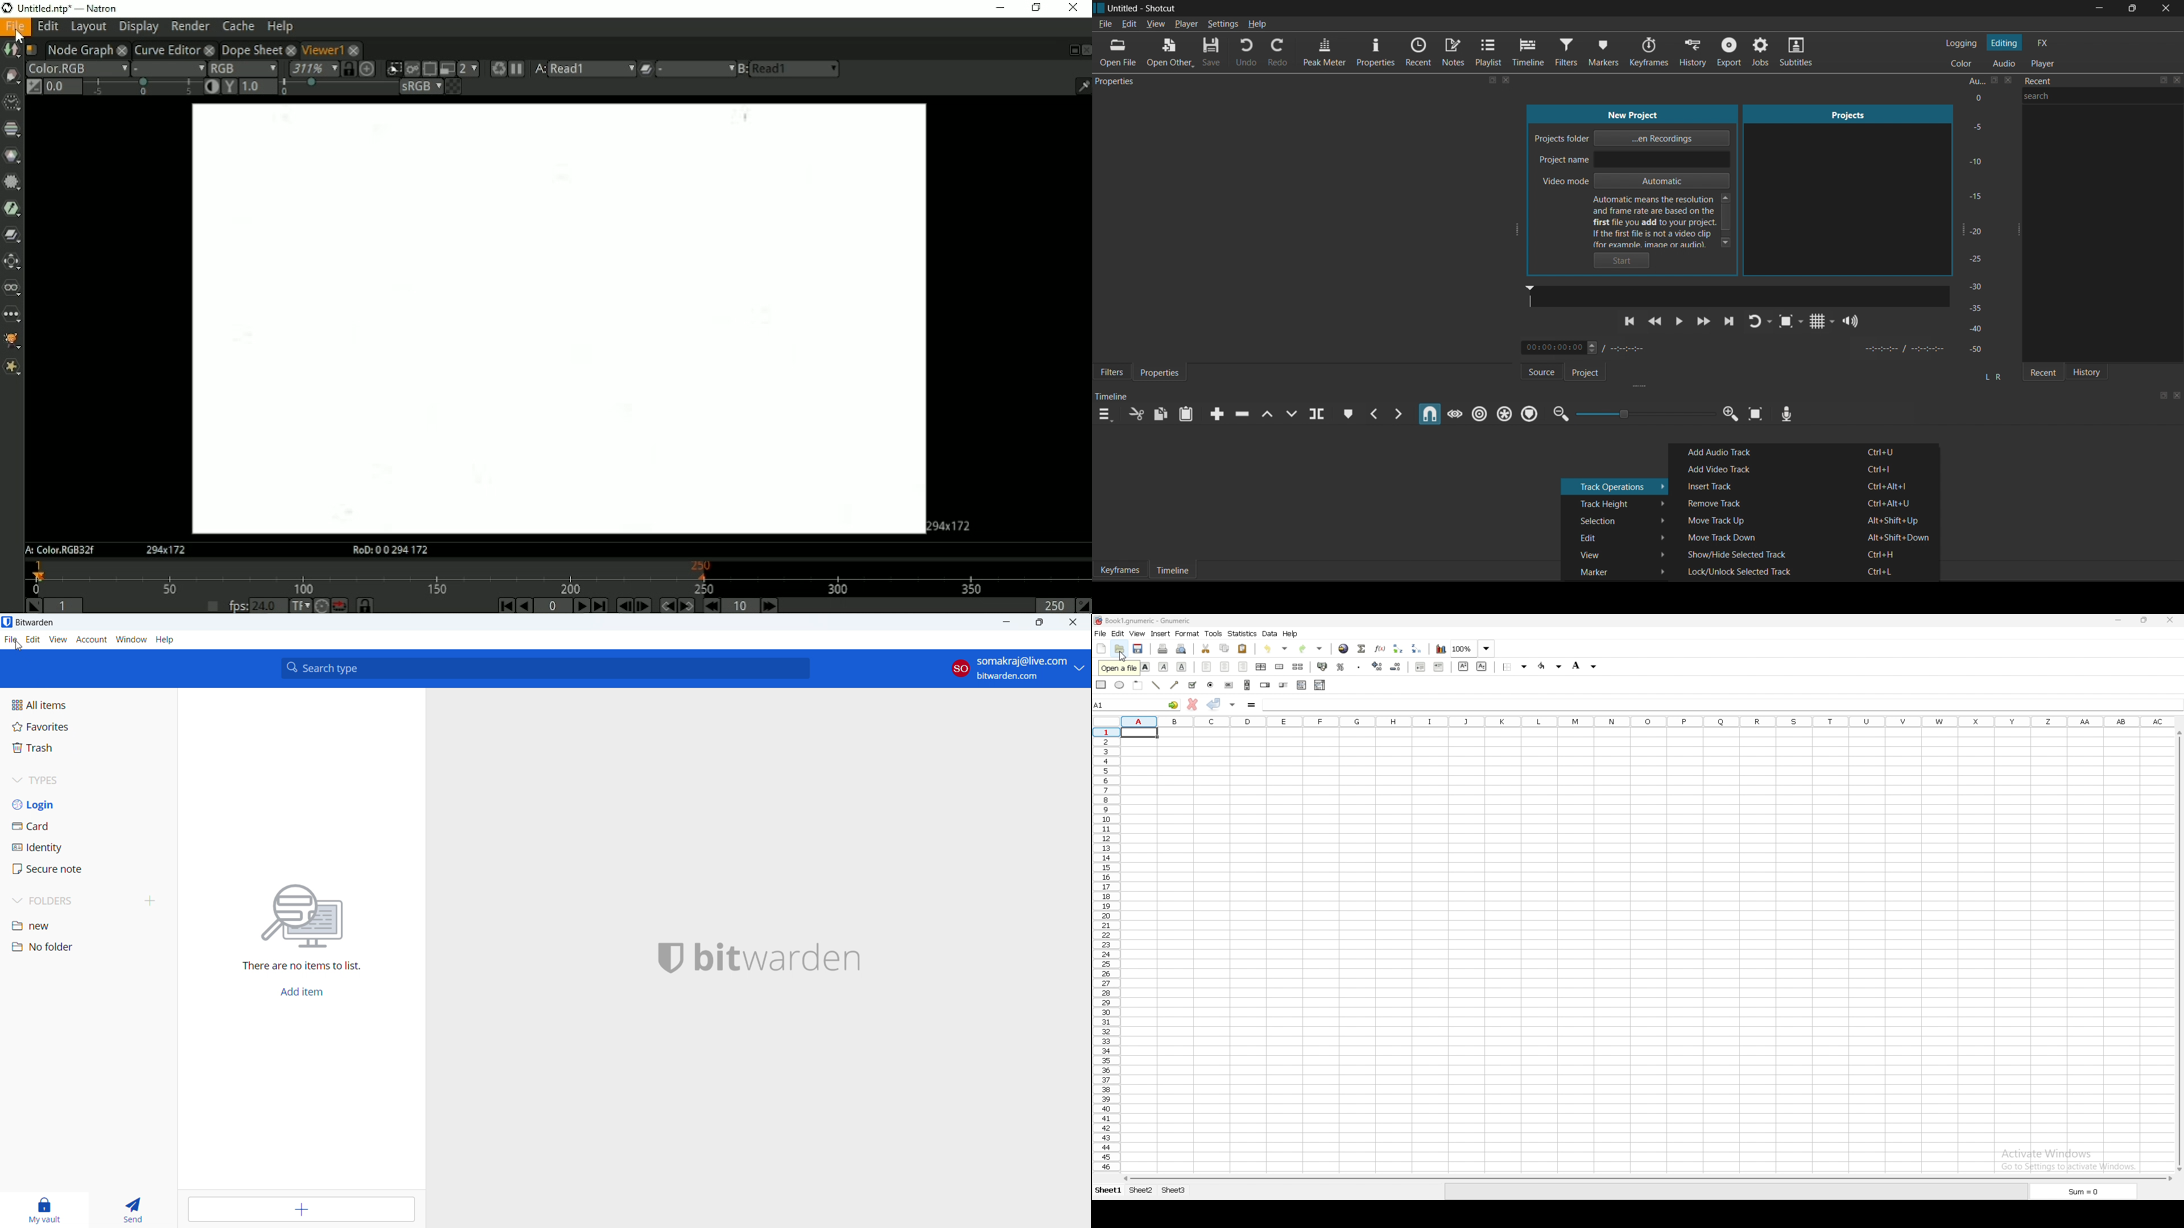 This screenshot has width=2184, height=1232. Describe the element at coordinates (1618, 502) in the screenshot. I see `Track Height` at that location.